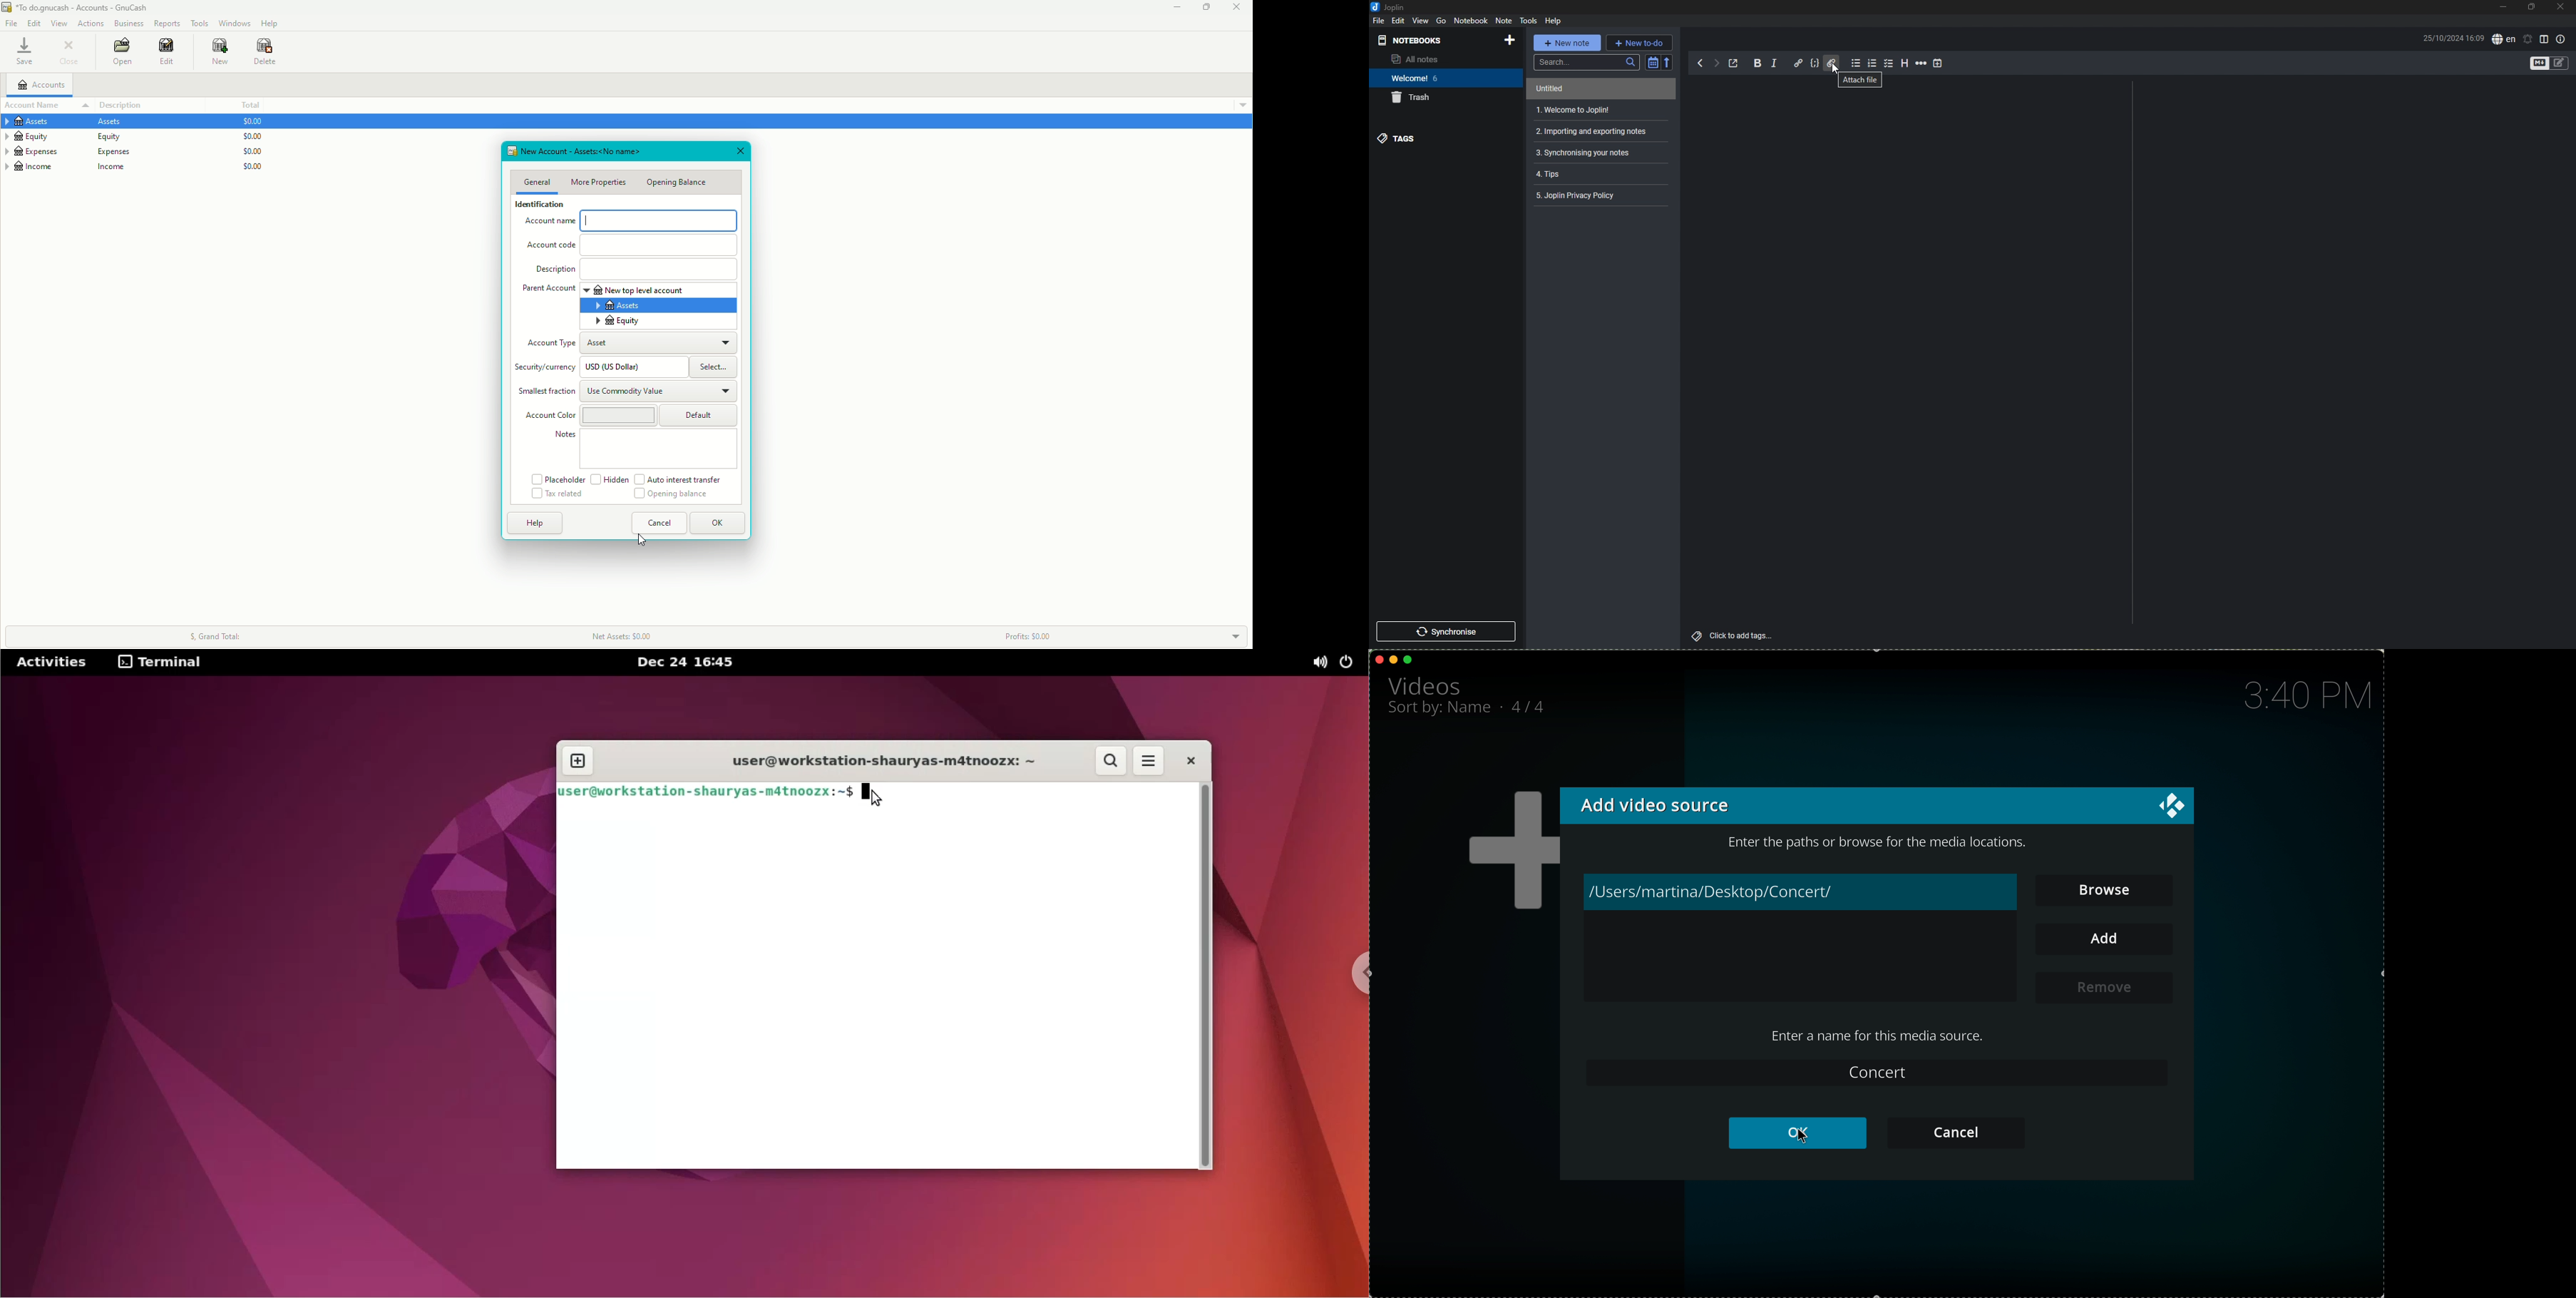 The image size is (2576, 1316). What do you see at coordinates (2305, 696) in the screenshot?
I see `time` at bounding box center [2305, 696].